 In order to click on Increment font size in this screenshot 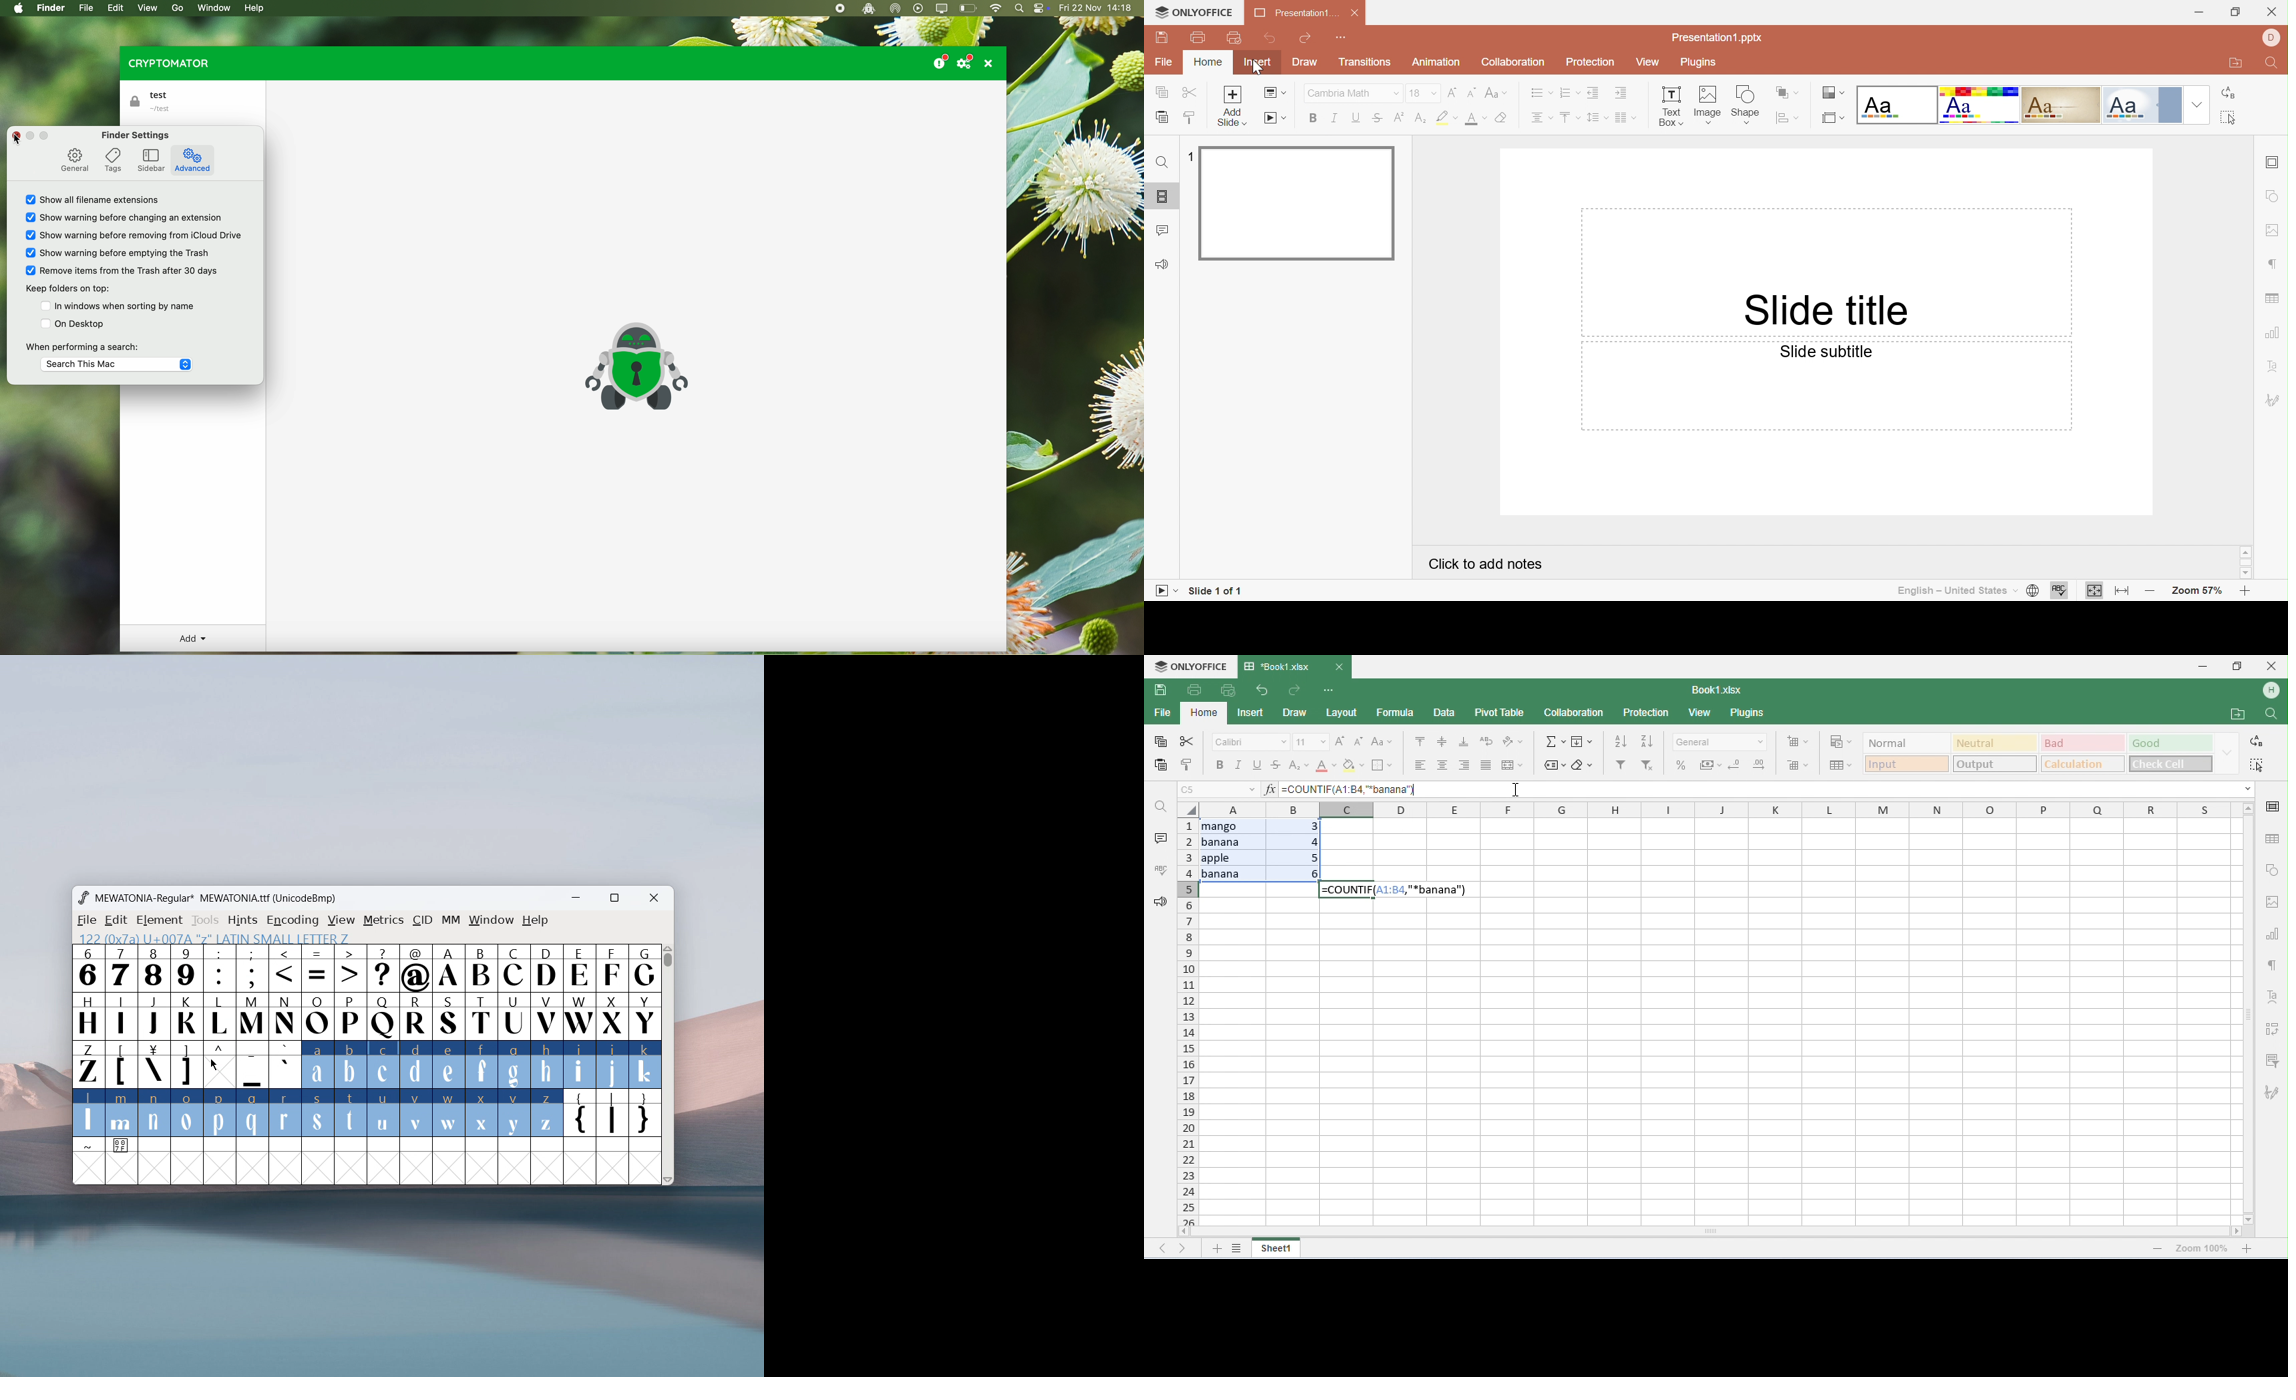, I will do `click(1452, 92)`.